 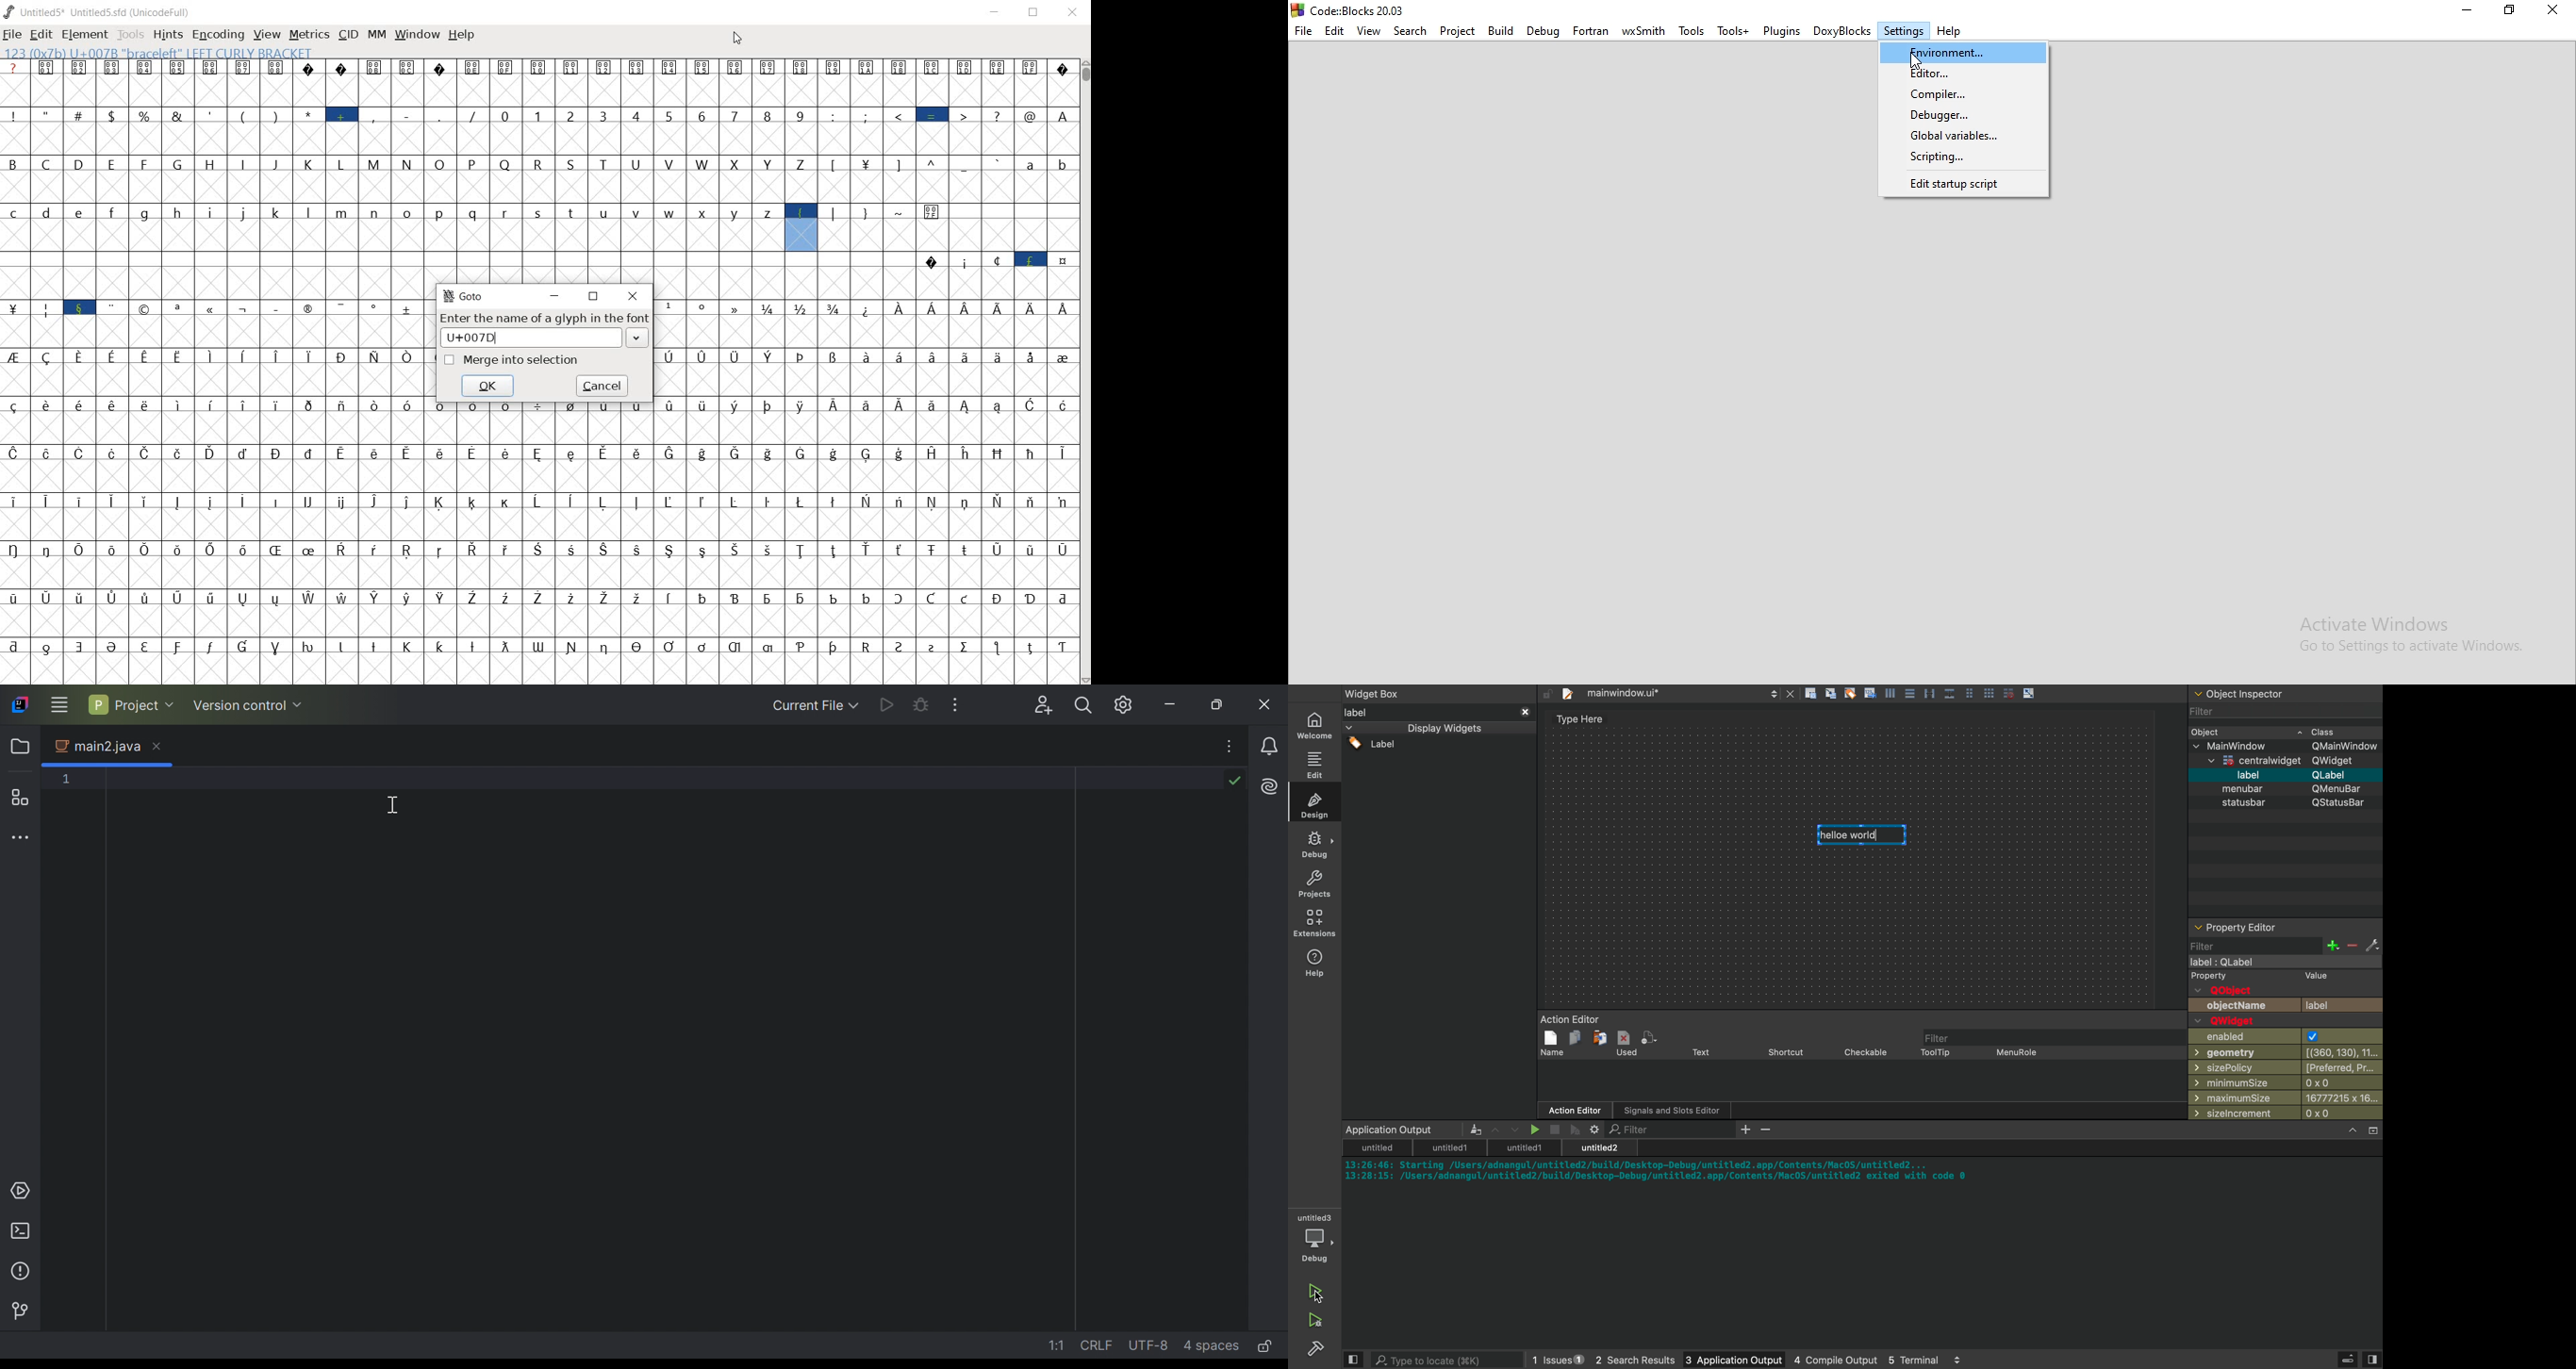 What do you see at coordinates (1960, 136) in the screenshot?
I see `Global varibales` at bounding box center [1960, 136].